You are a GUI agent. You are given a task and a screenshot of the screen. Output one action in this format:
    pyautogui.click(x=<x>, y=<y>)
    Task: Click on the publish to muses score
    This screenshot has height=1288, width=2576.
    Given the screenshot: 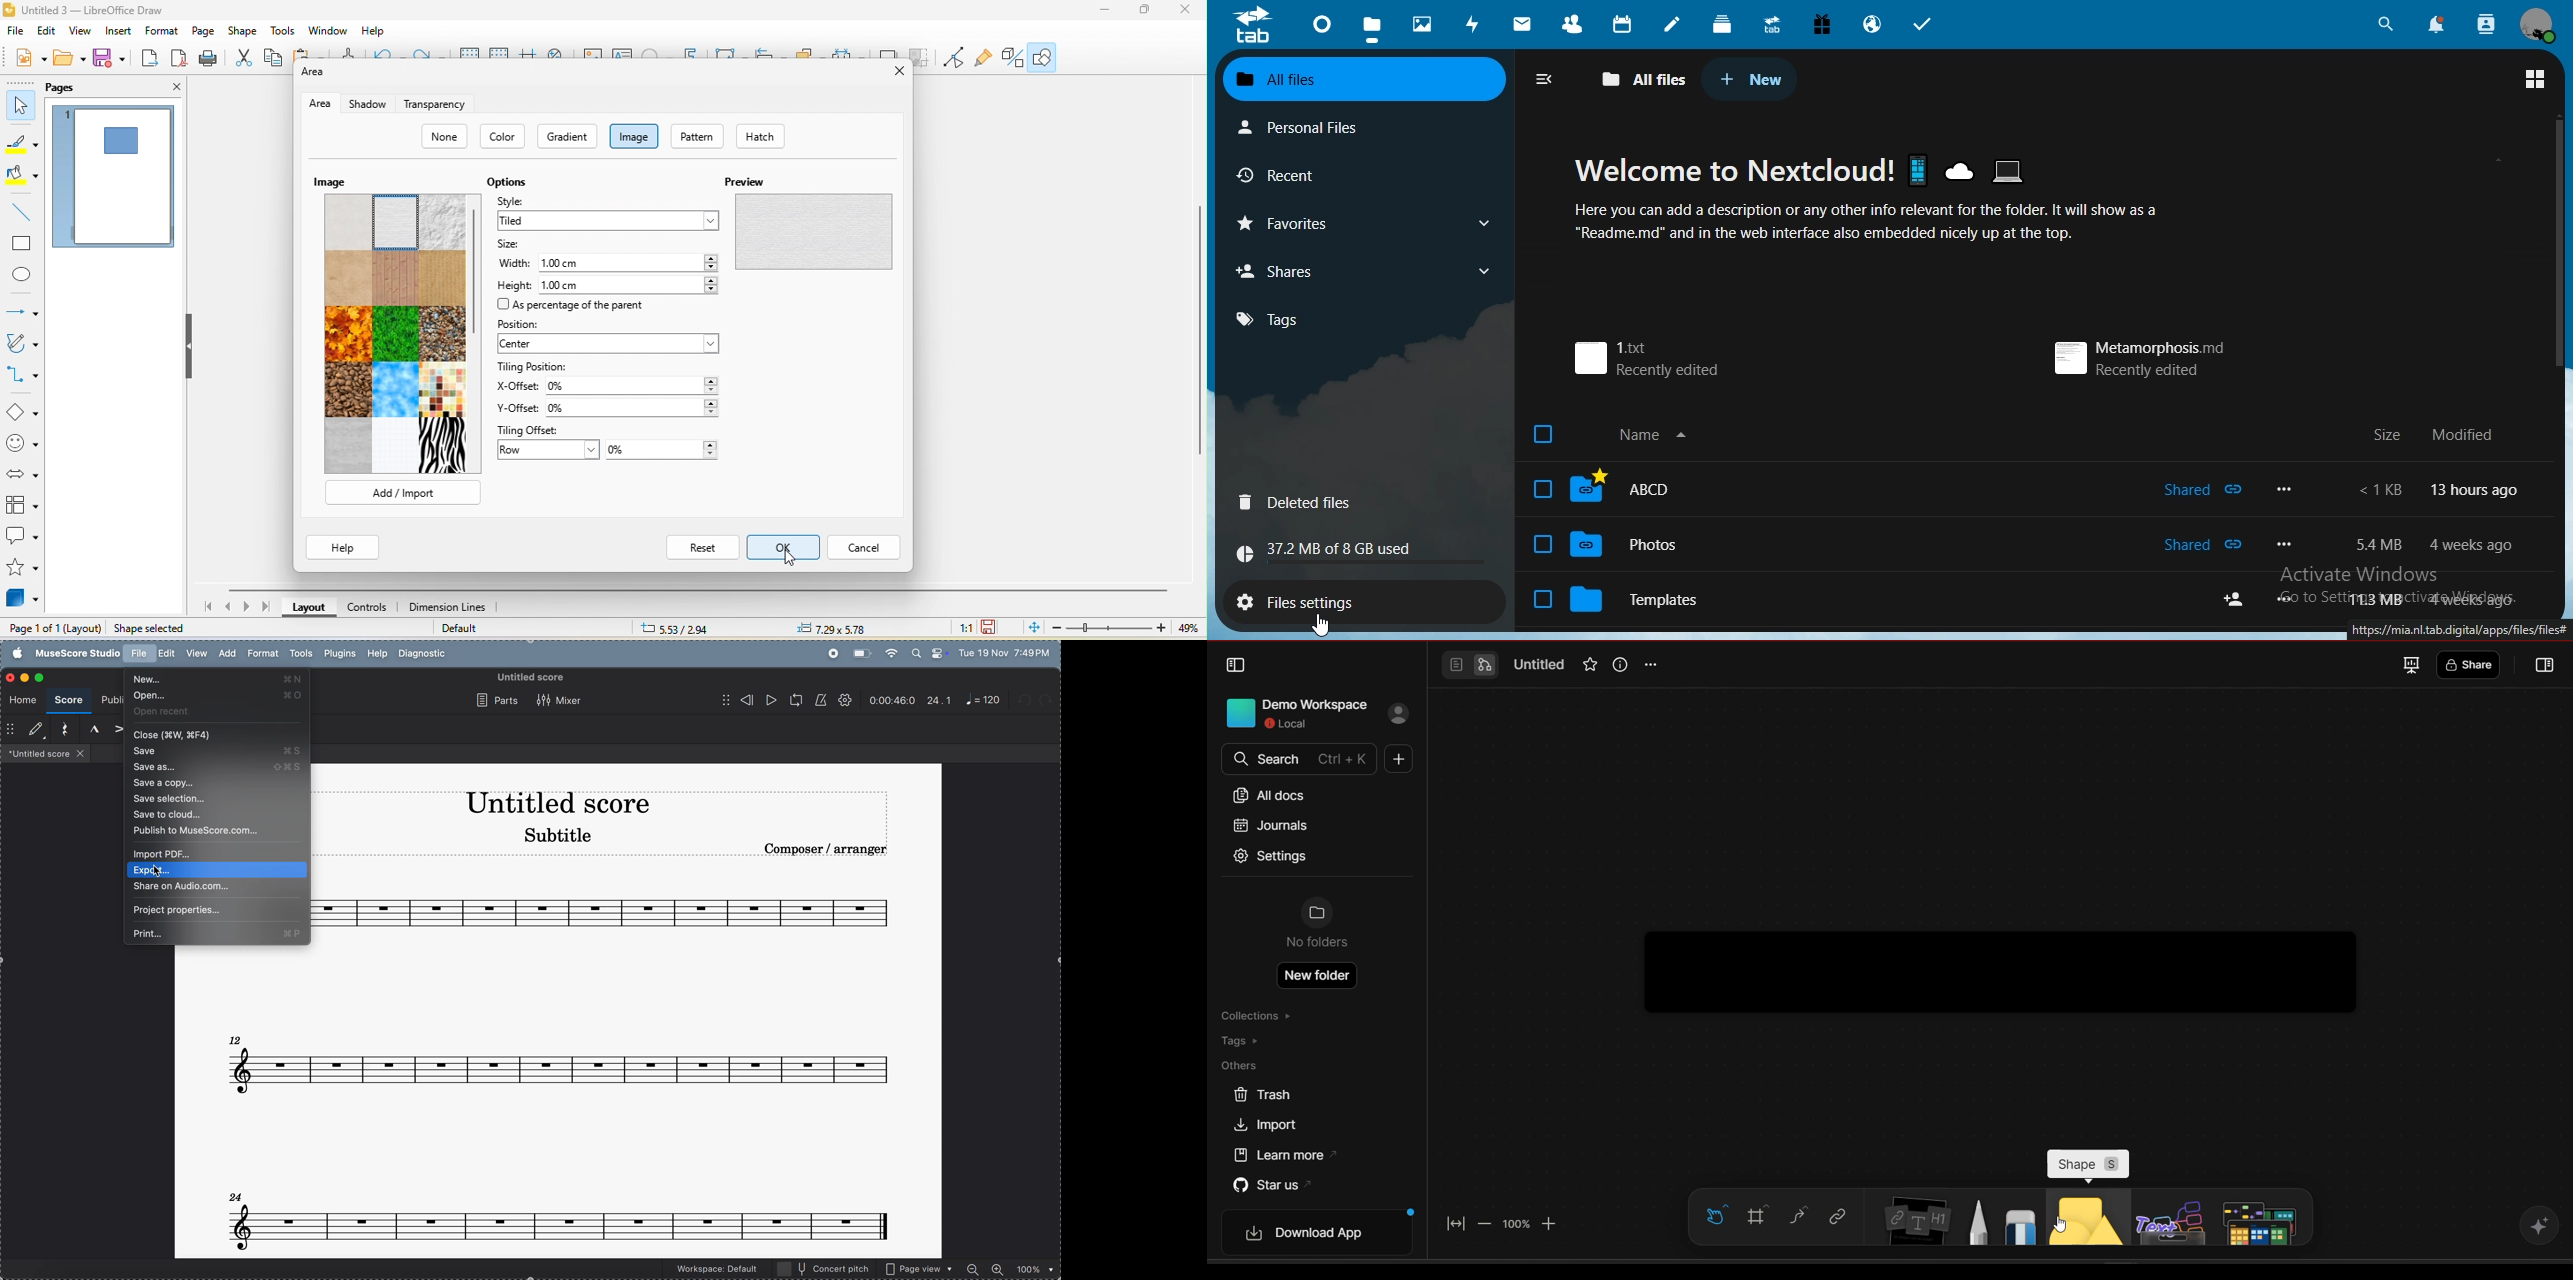 What is the action you would take?
    pyautogui.click(x=217, y=831)
    